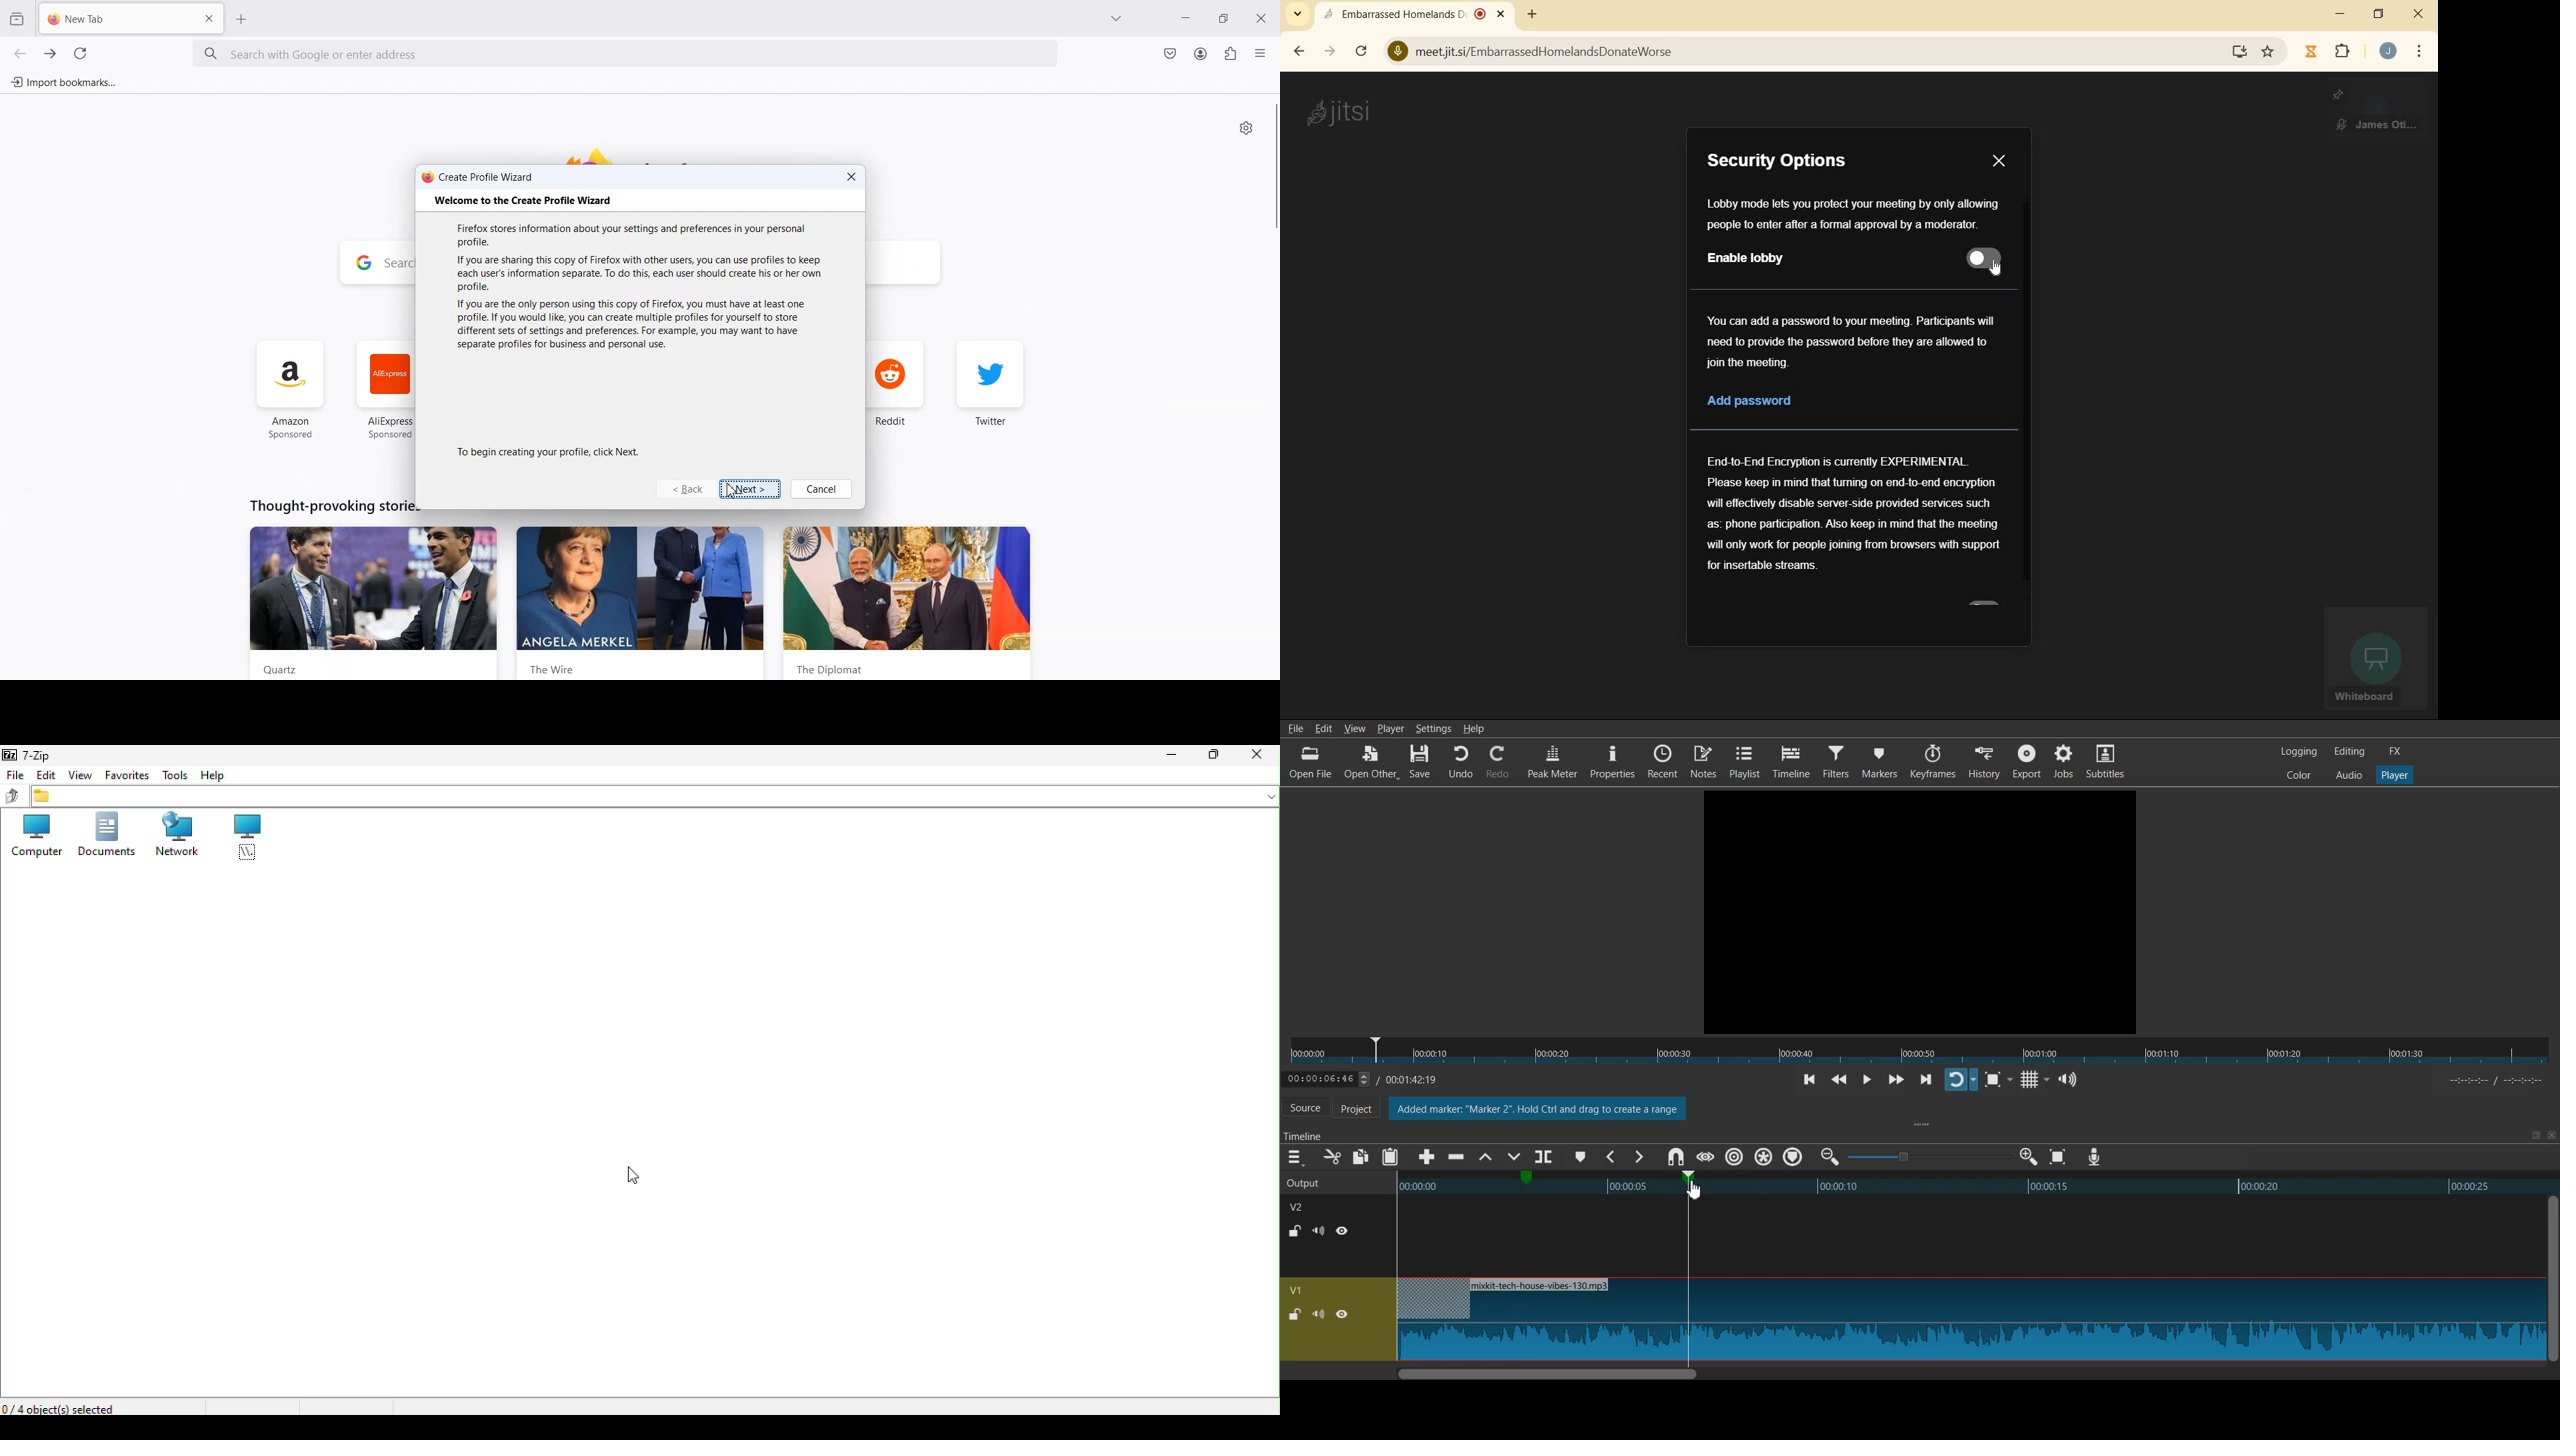 This screenshot has width=2576, height=1456. I want to click on Colors, so click(2299, 774).